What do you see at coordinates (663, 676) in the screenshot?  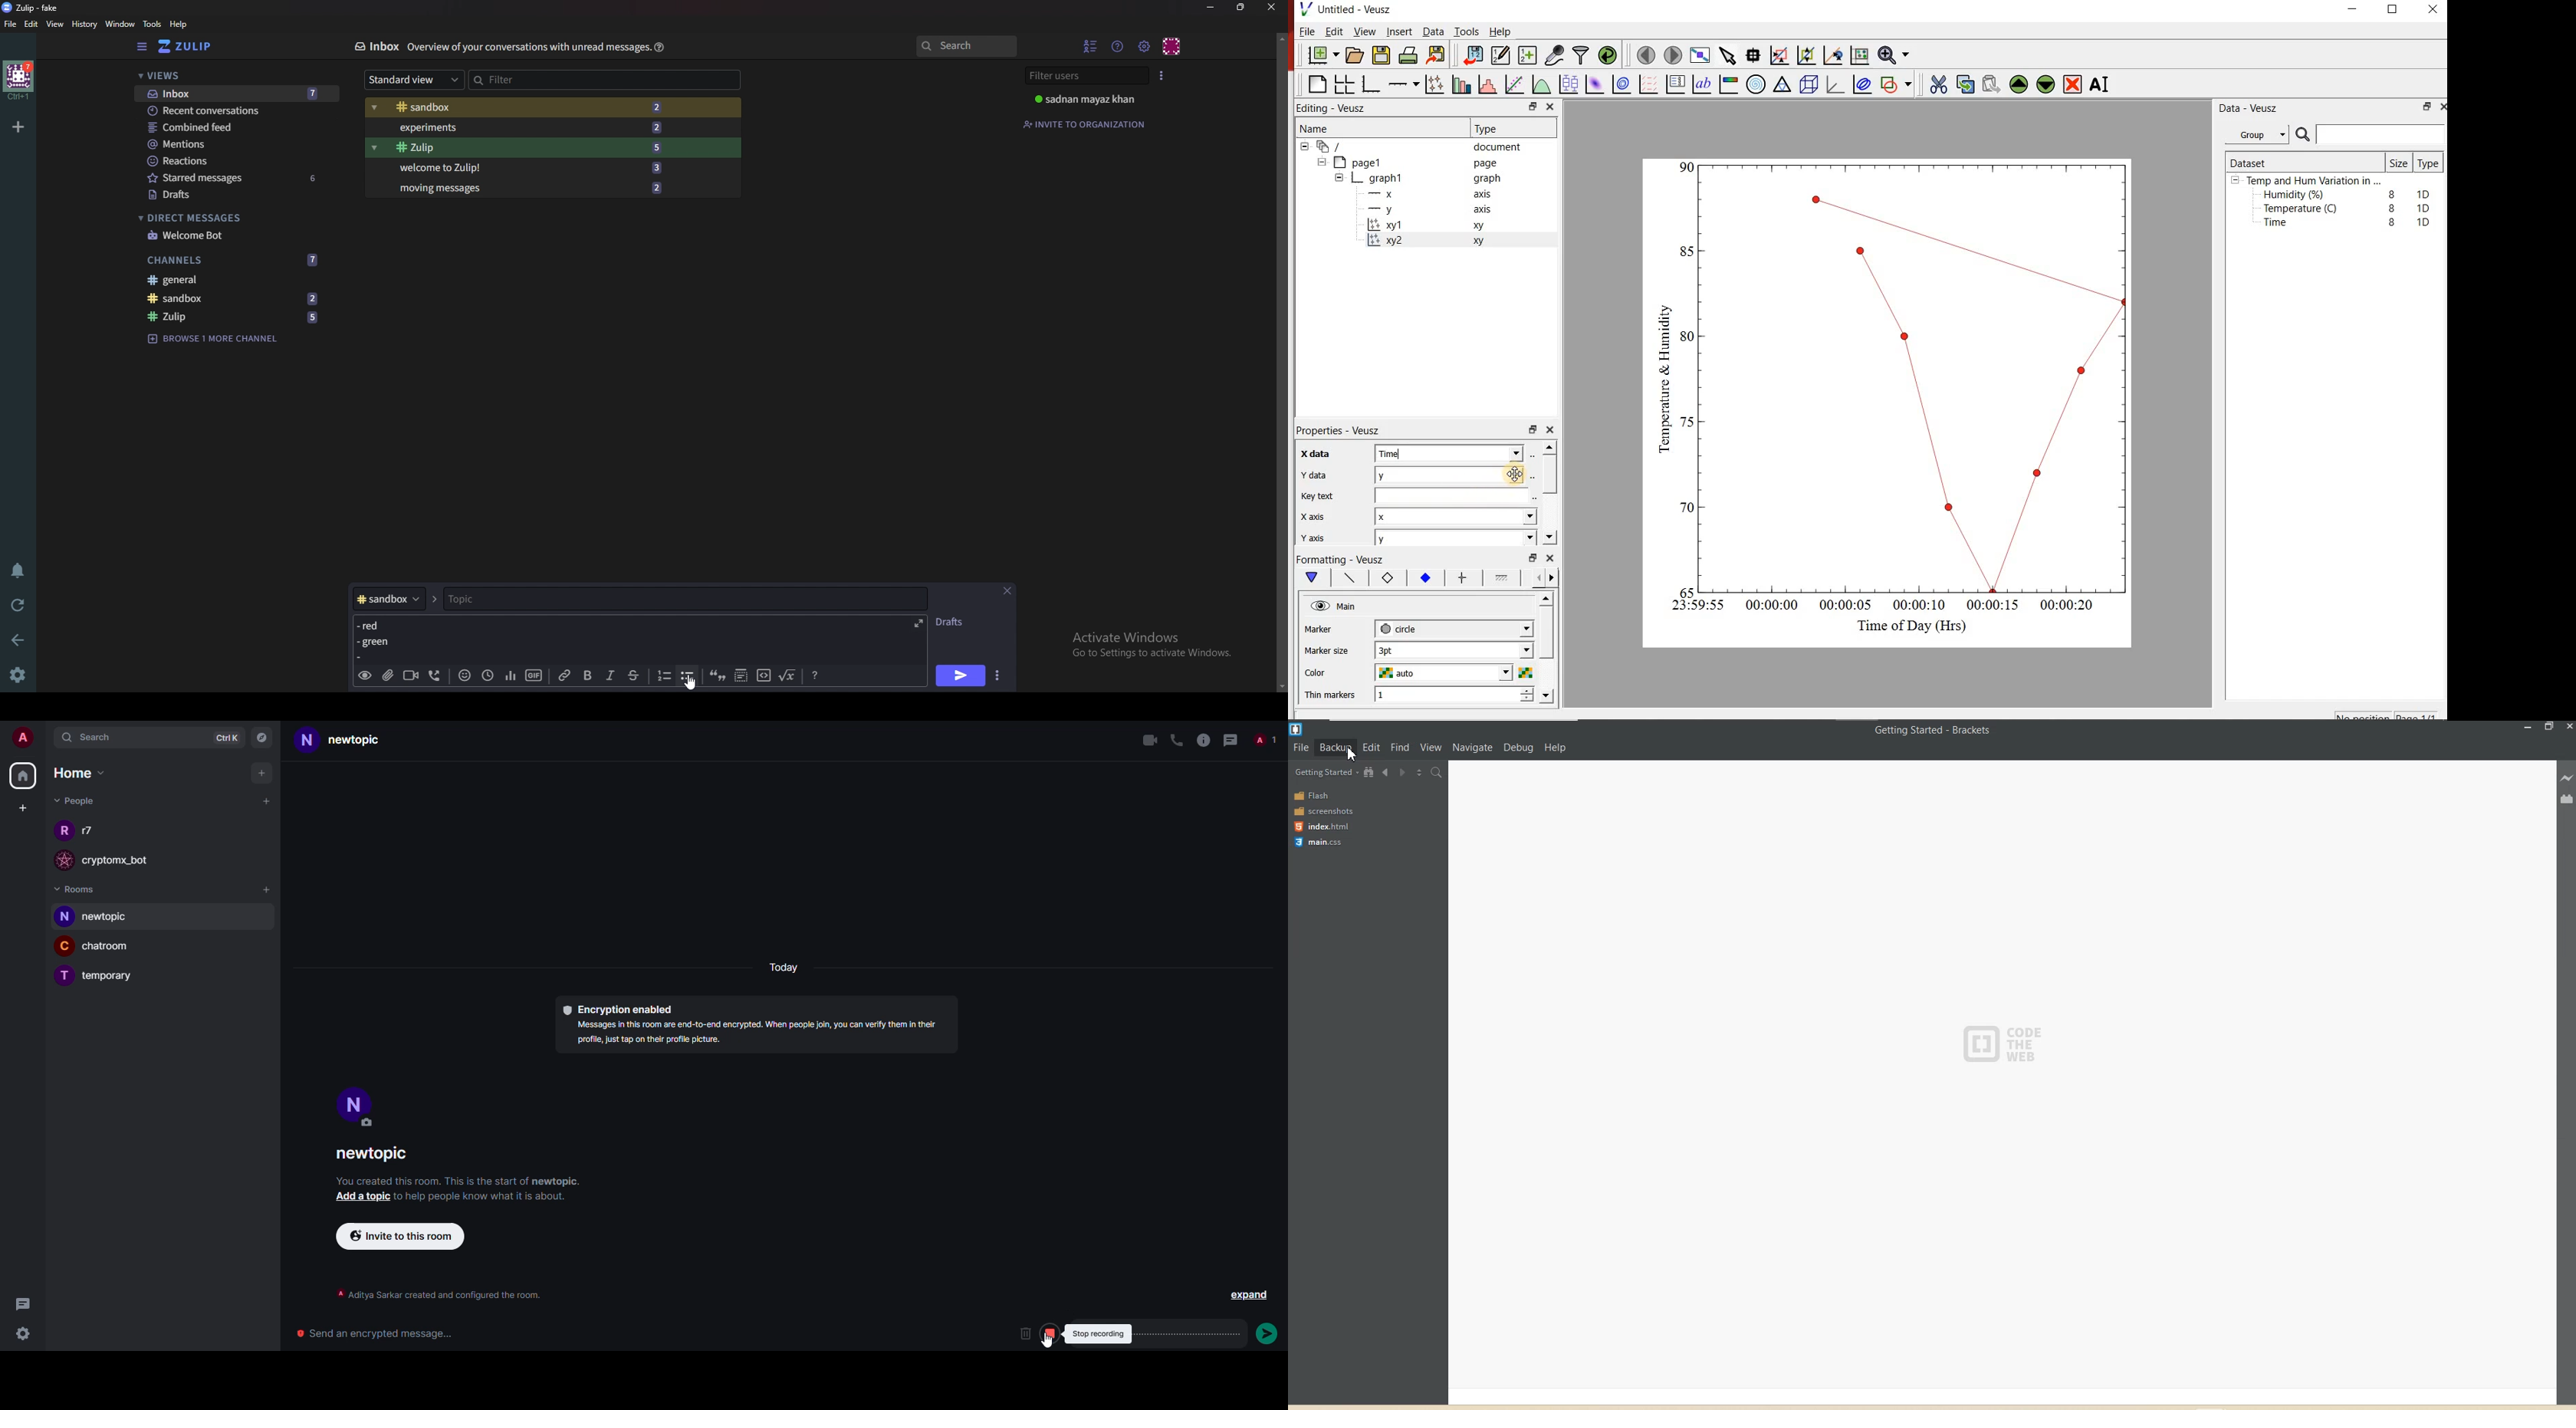 I see `Numbered list` at bounding box center [663, 676].